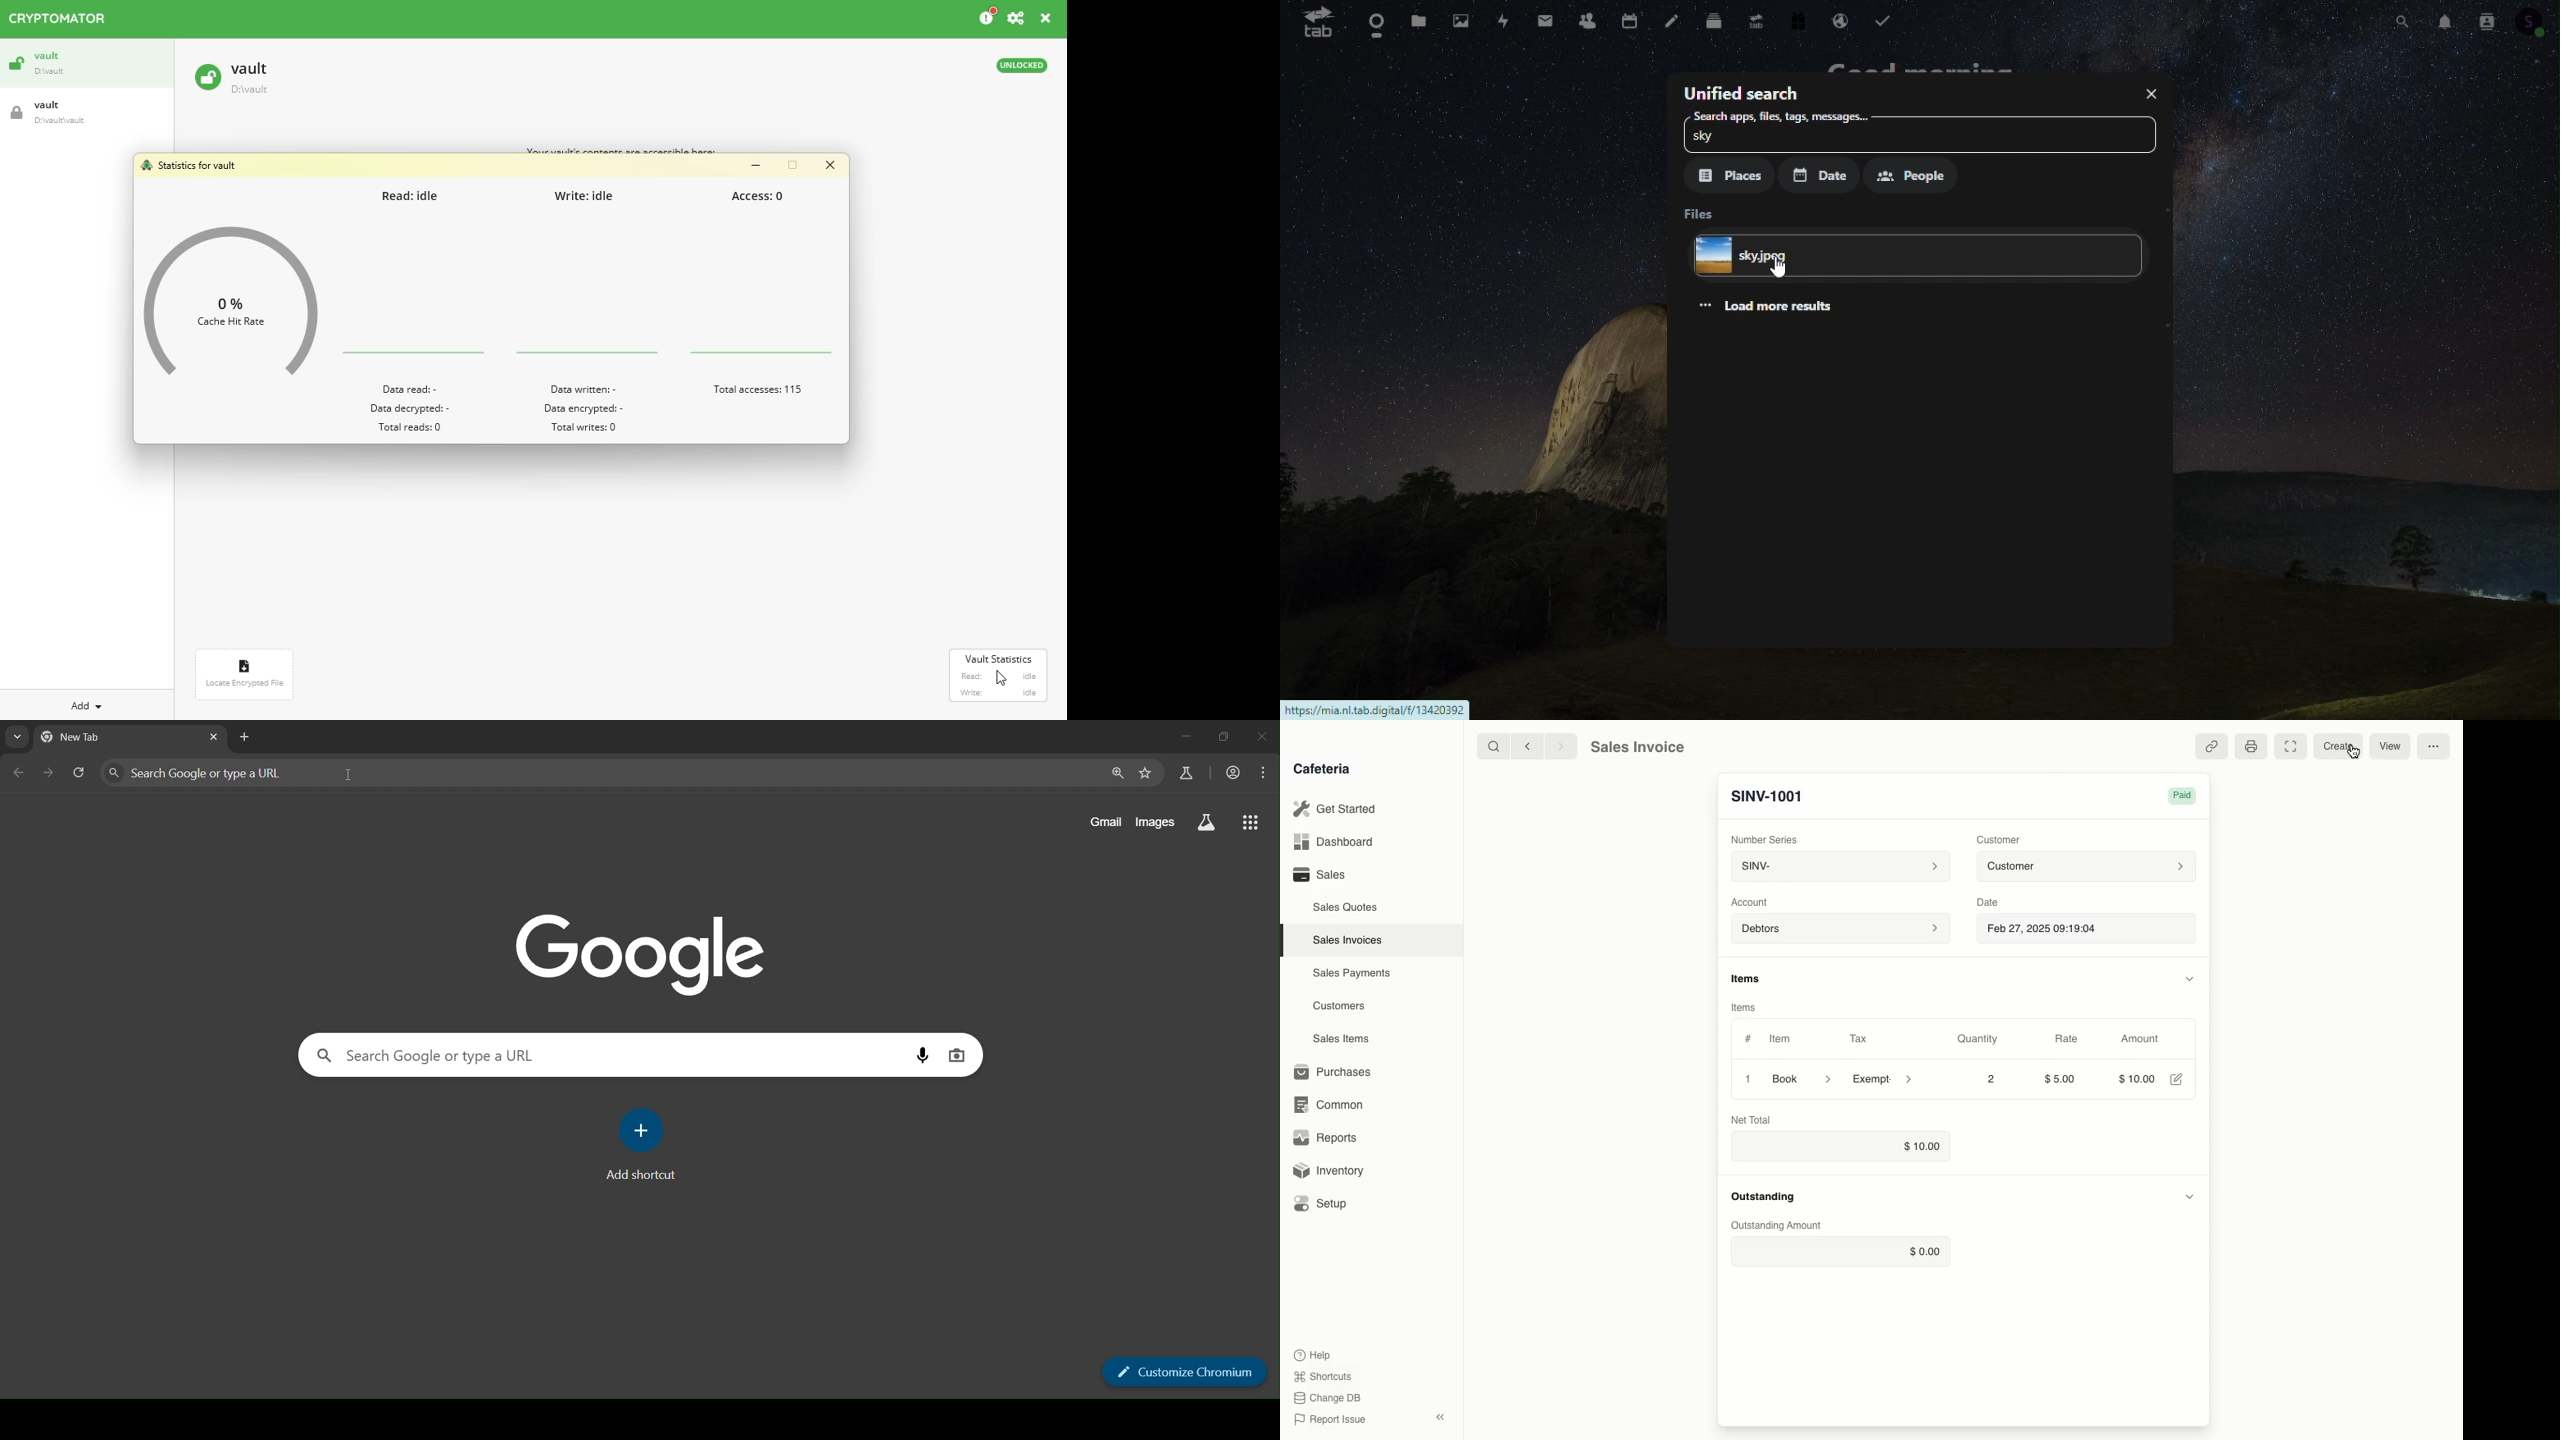 The width and height of the screenshot is (2576, 1456). I want to click on 1, so click(1745, 1078).